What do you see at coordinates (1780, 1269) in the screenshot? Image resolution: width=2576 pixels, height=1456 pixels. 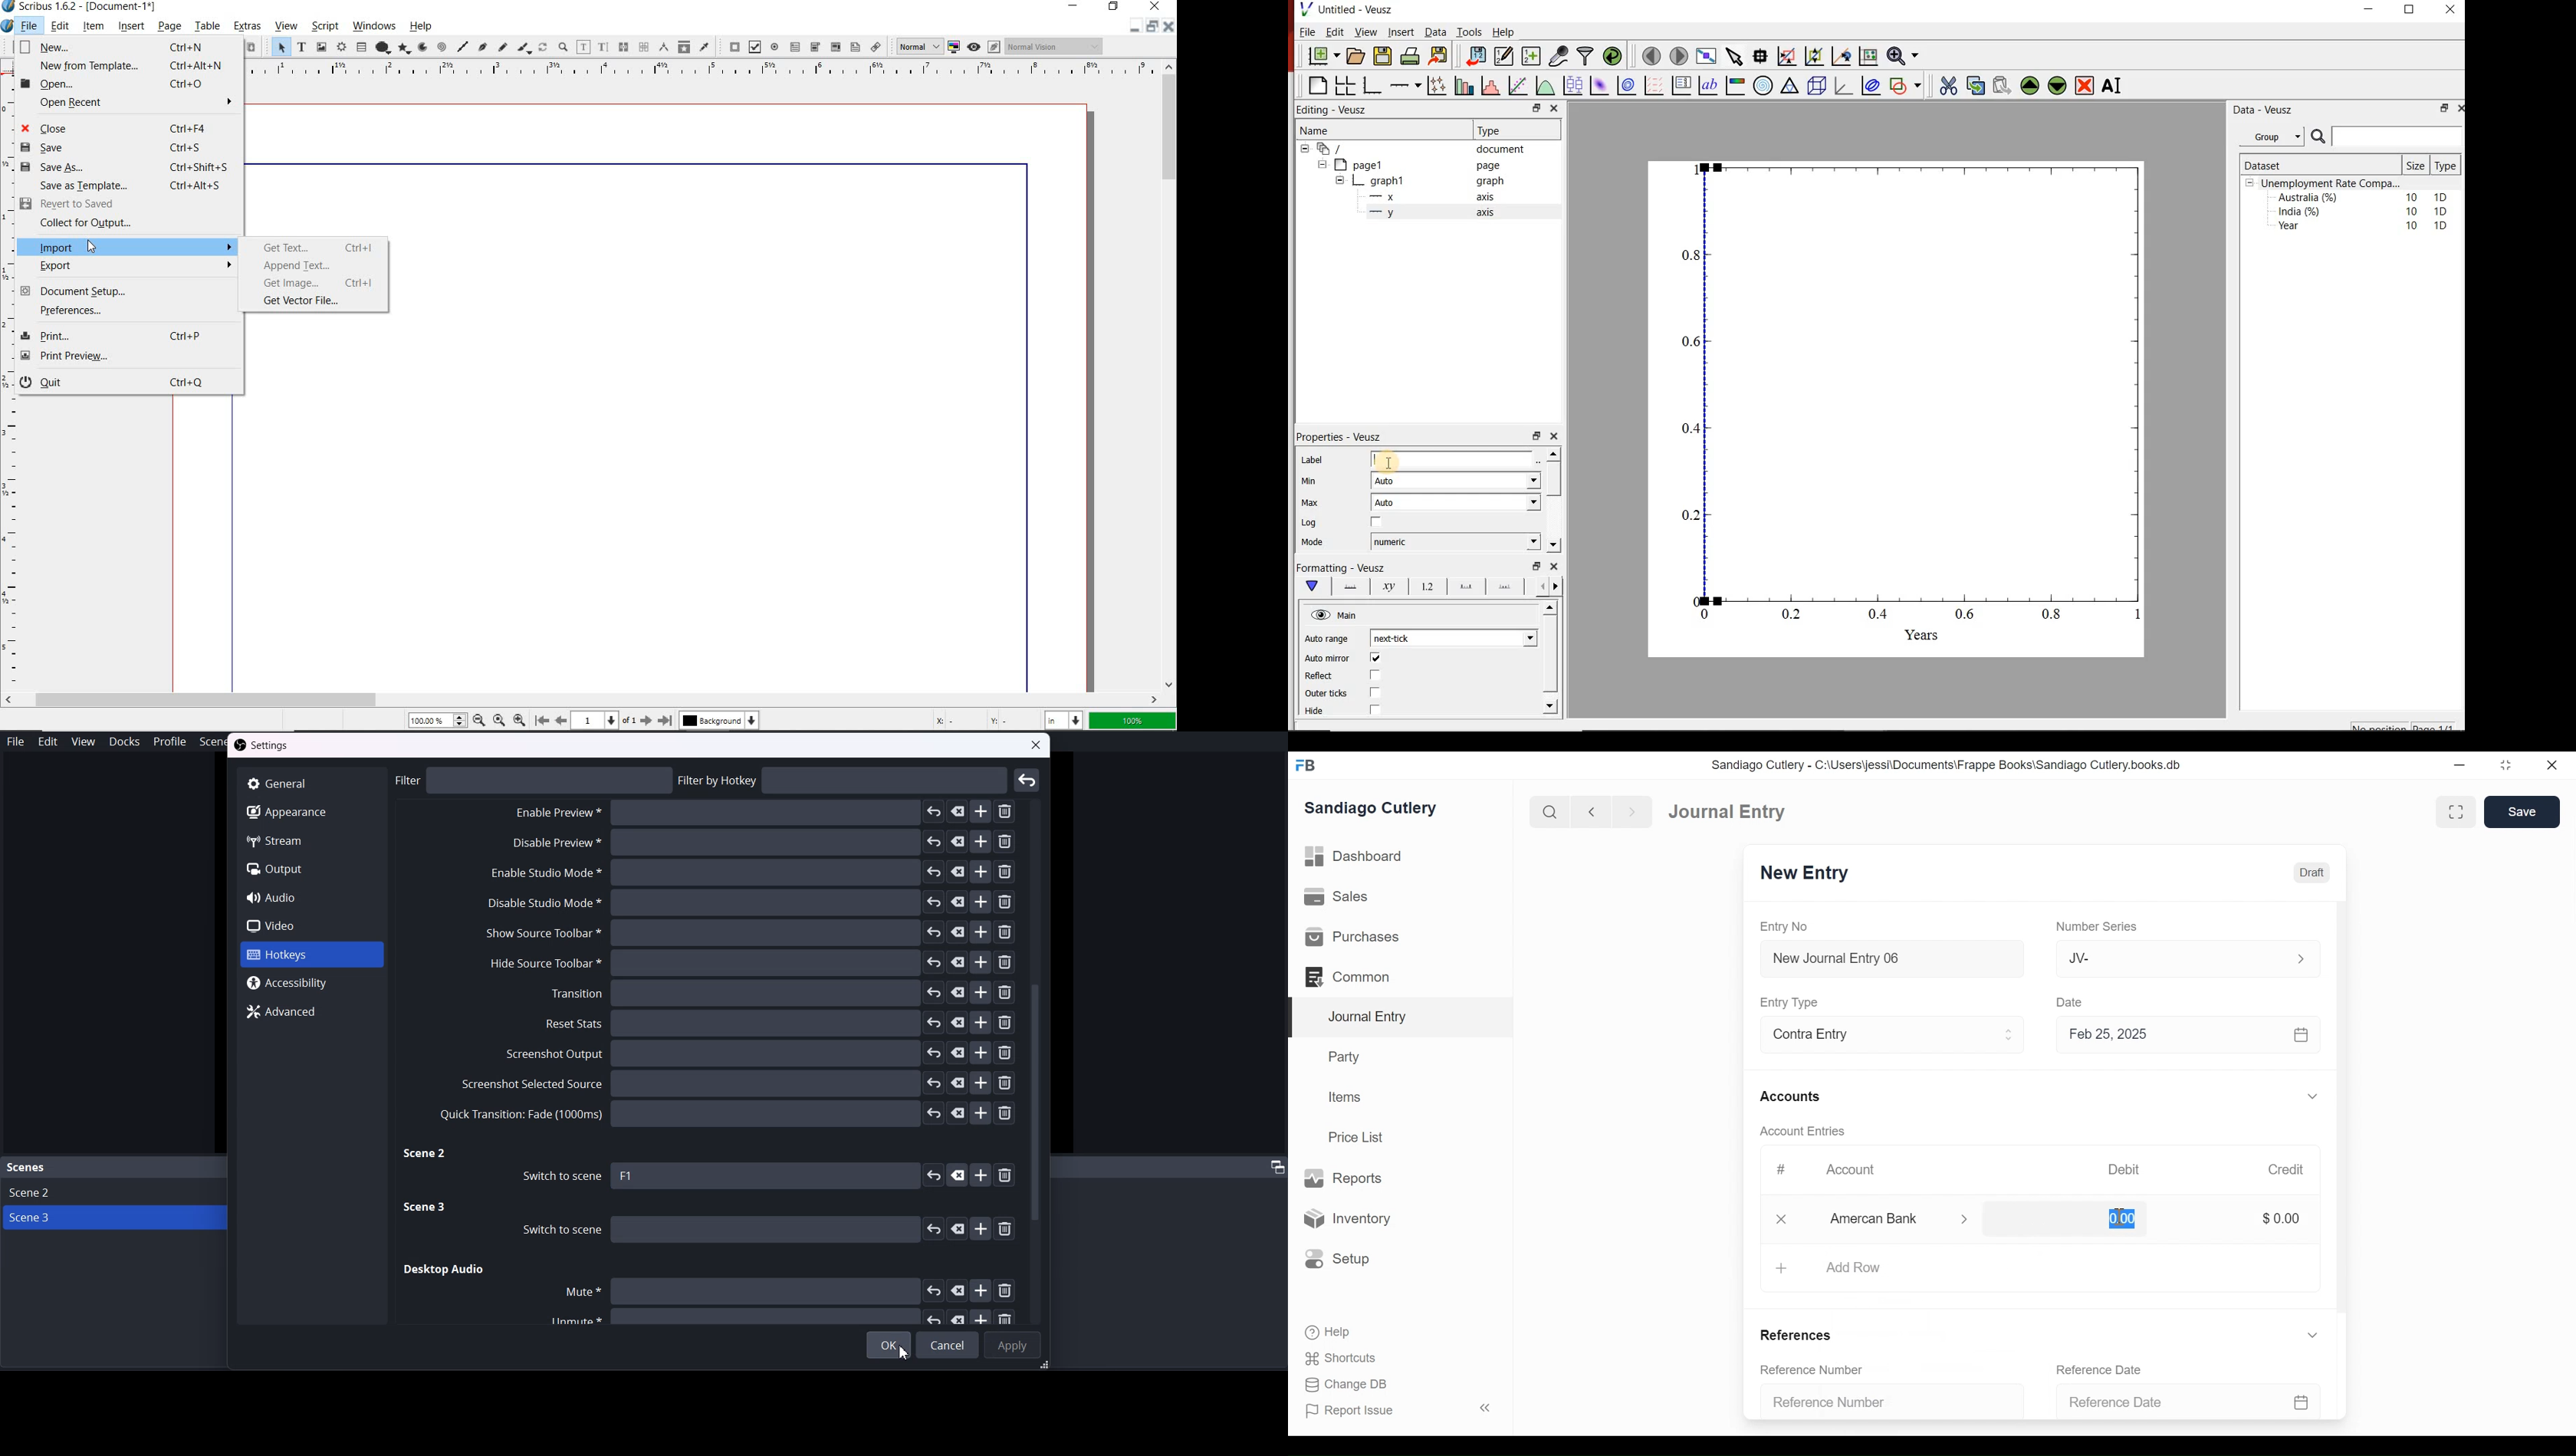 I see `+` at bounding box center [1780, 1269].